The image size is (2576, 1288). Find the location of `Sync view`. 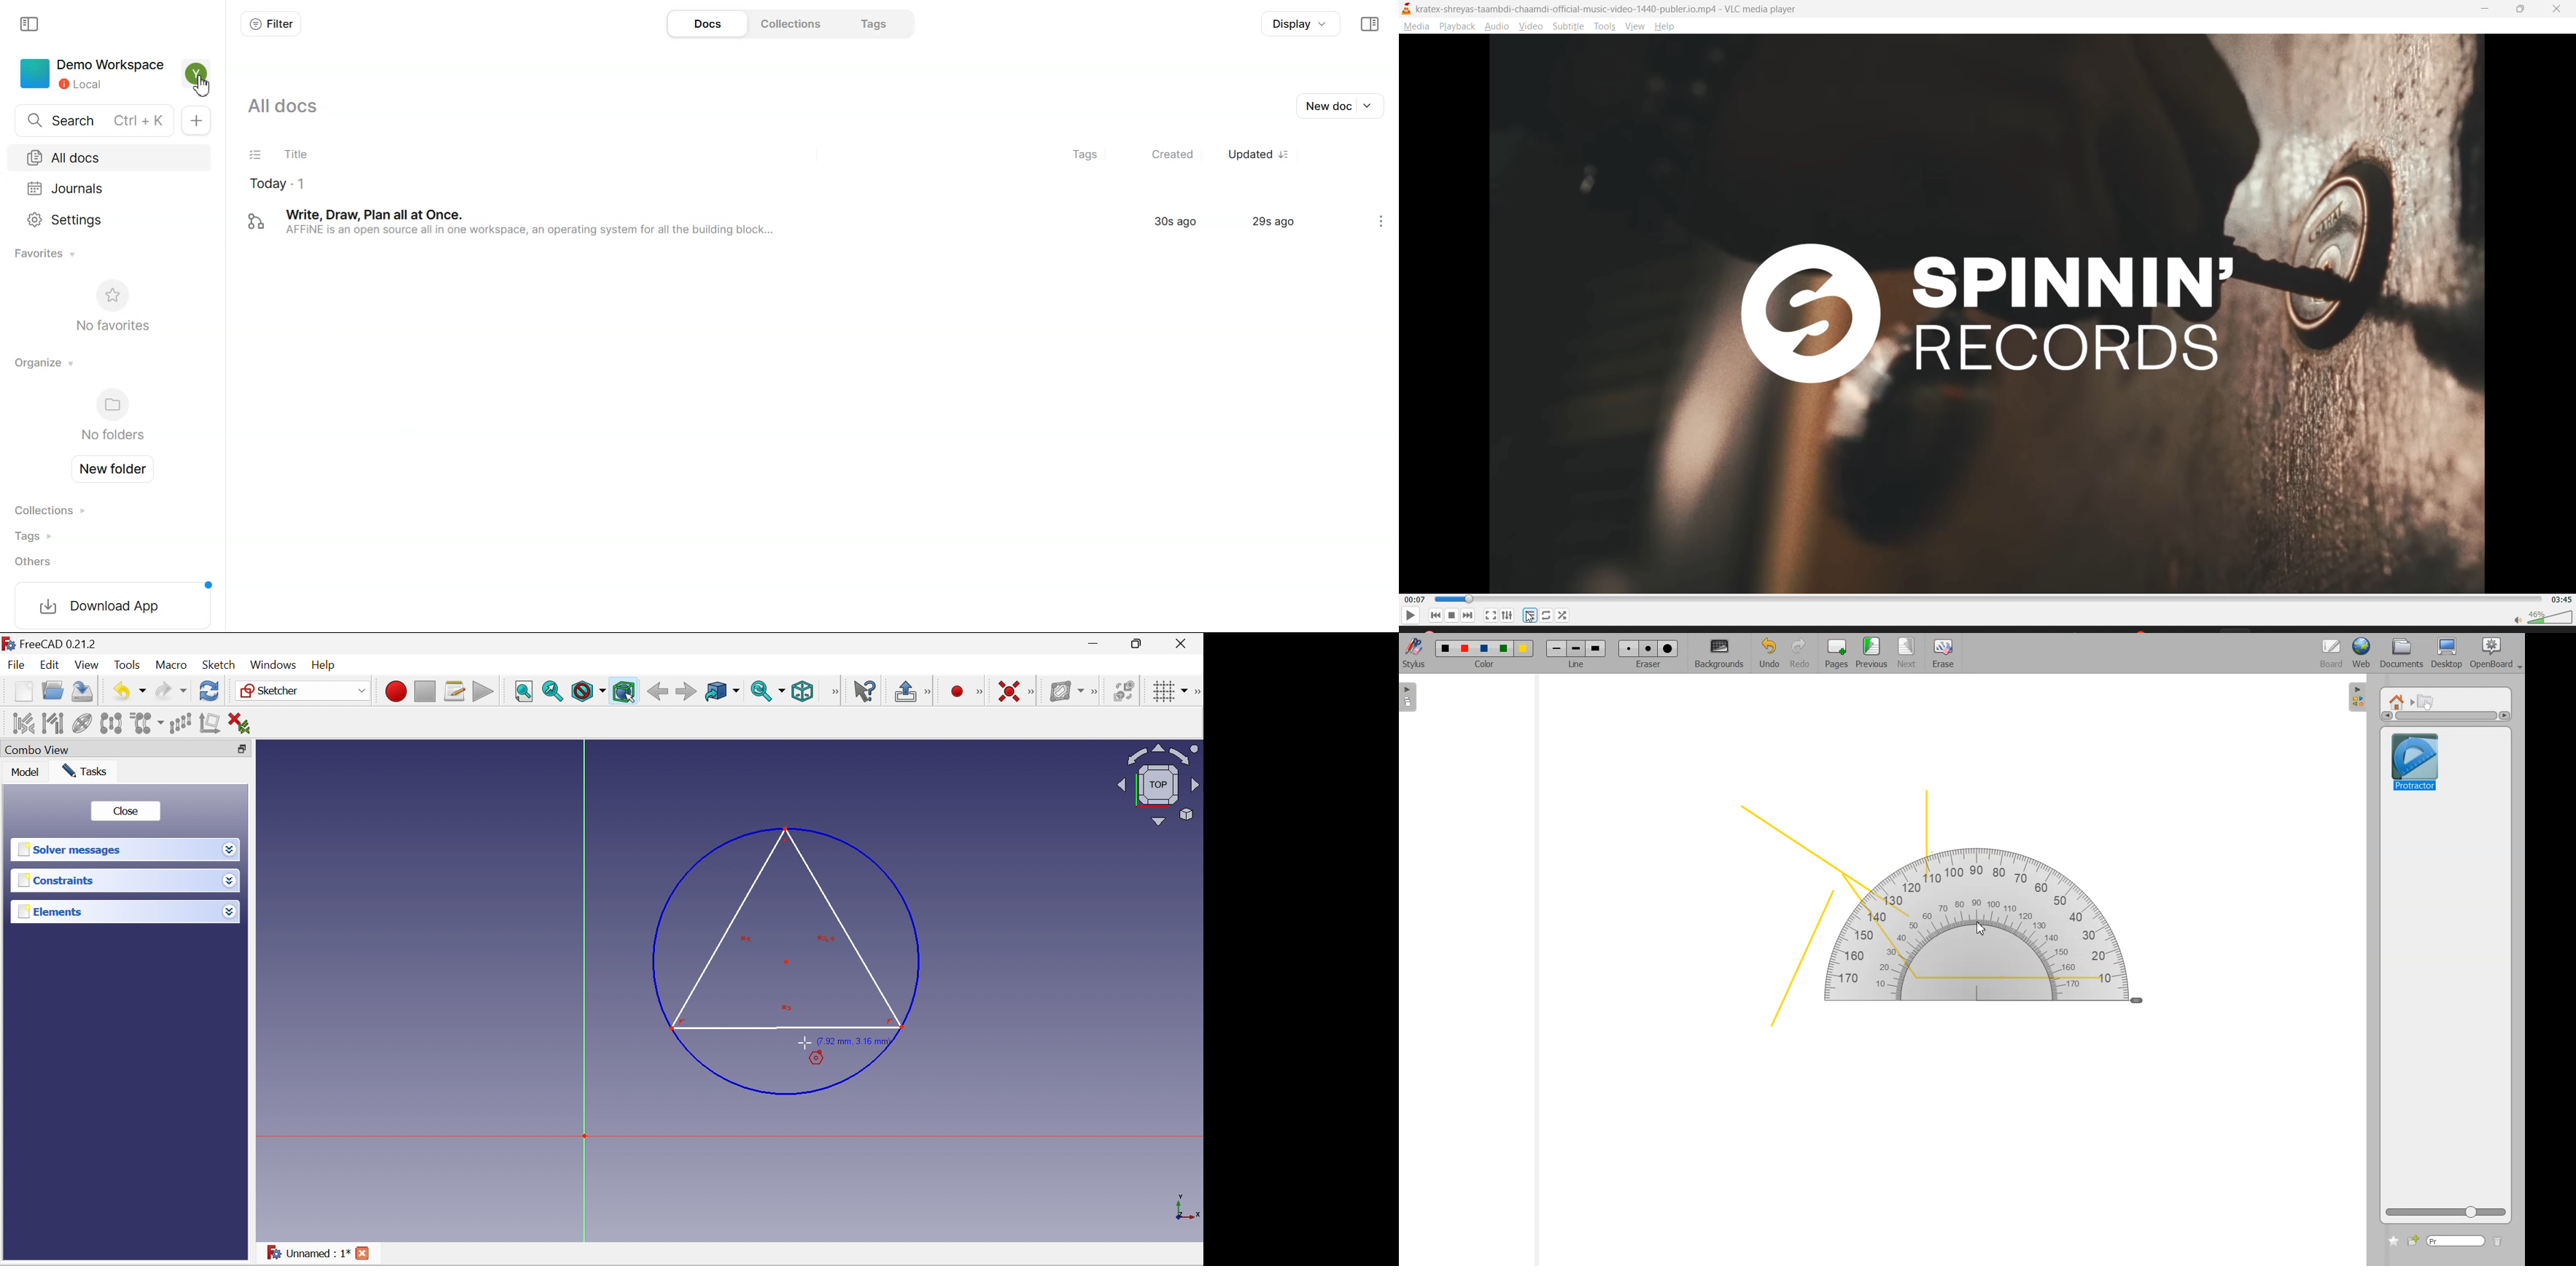

Sync view is located at coordinates (769, 692).